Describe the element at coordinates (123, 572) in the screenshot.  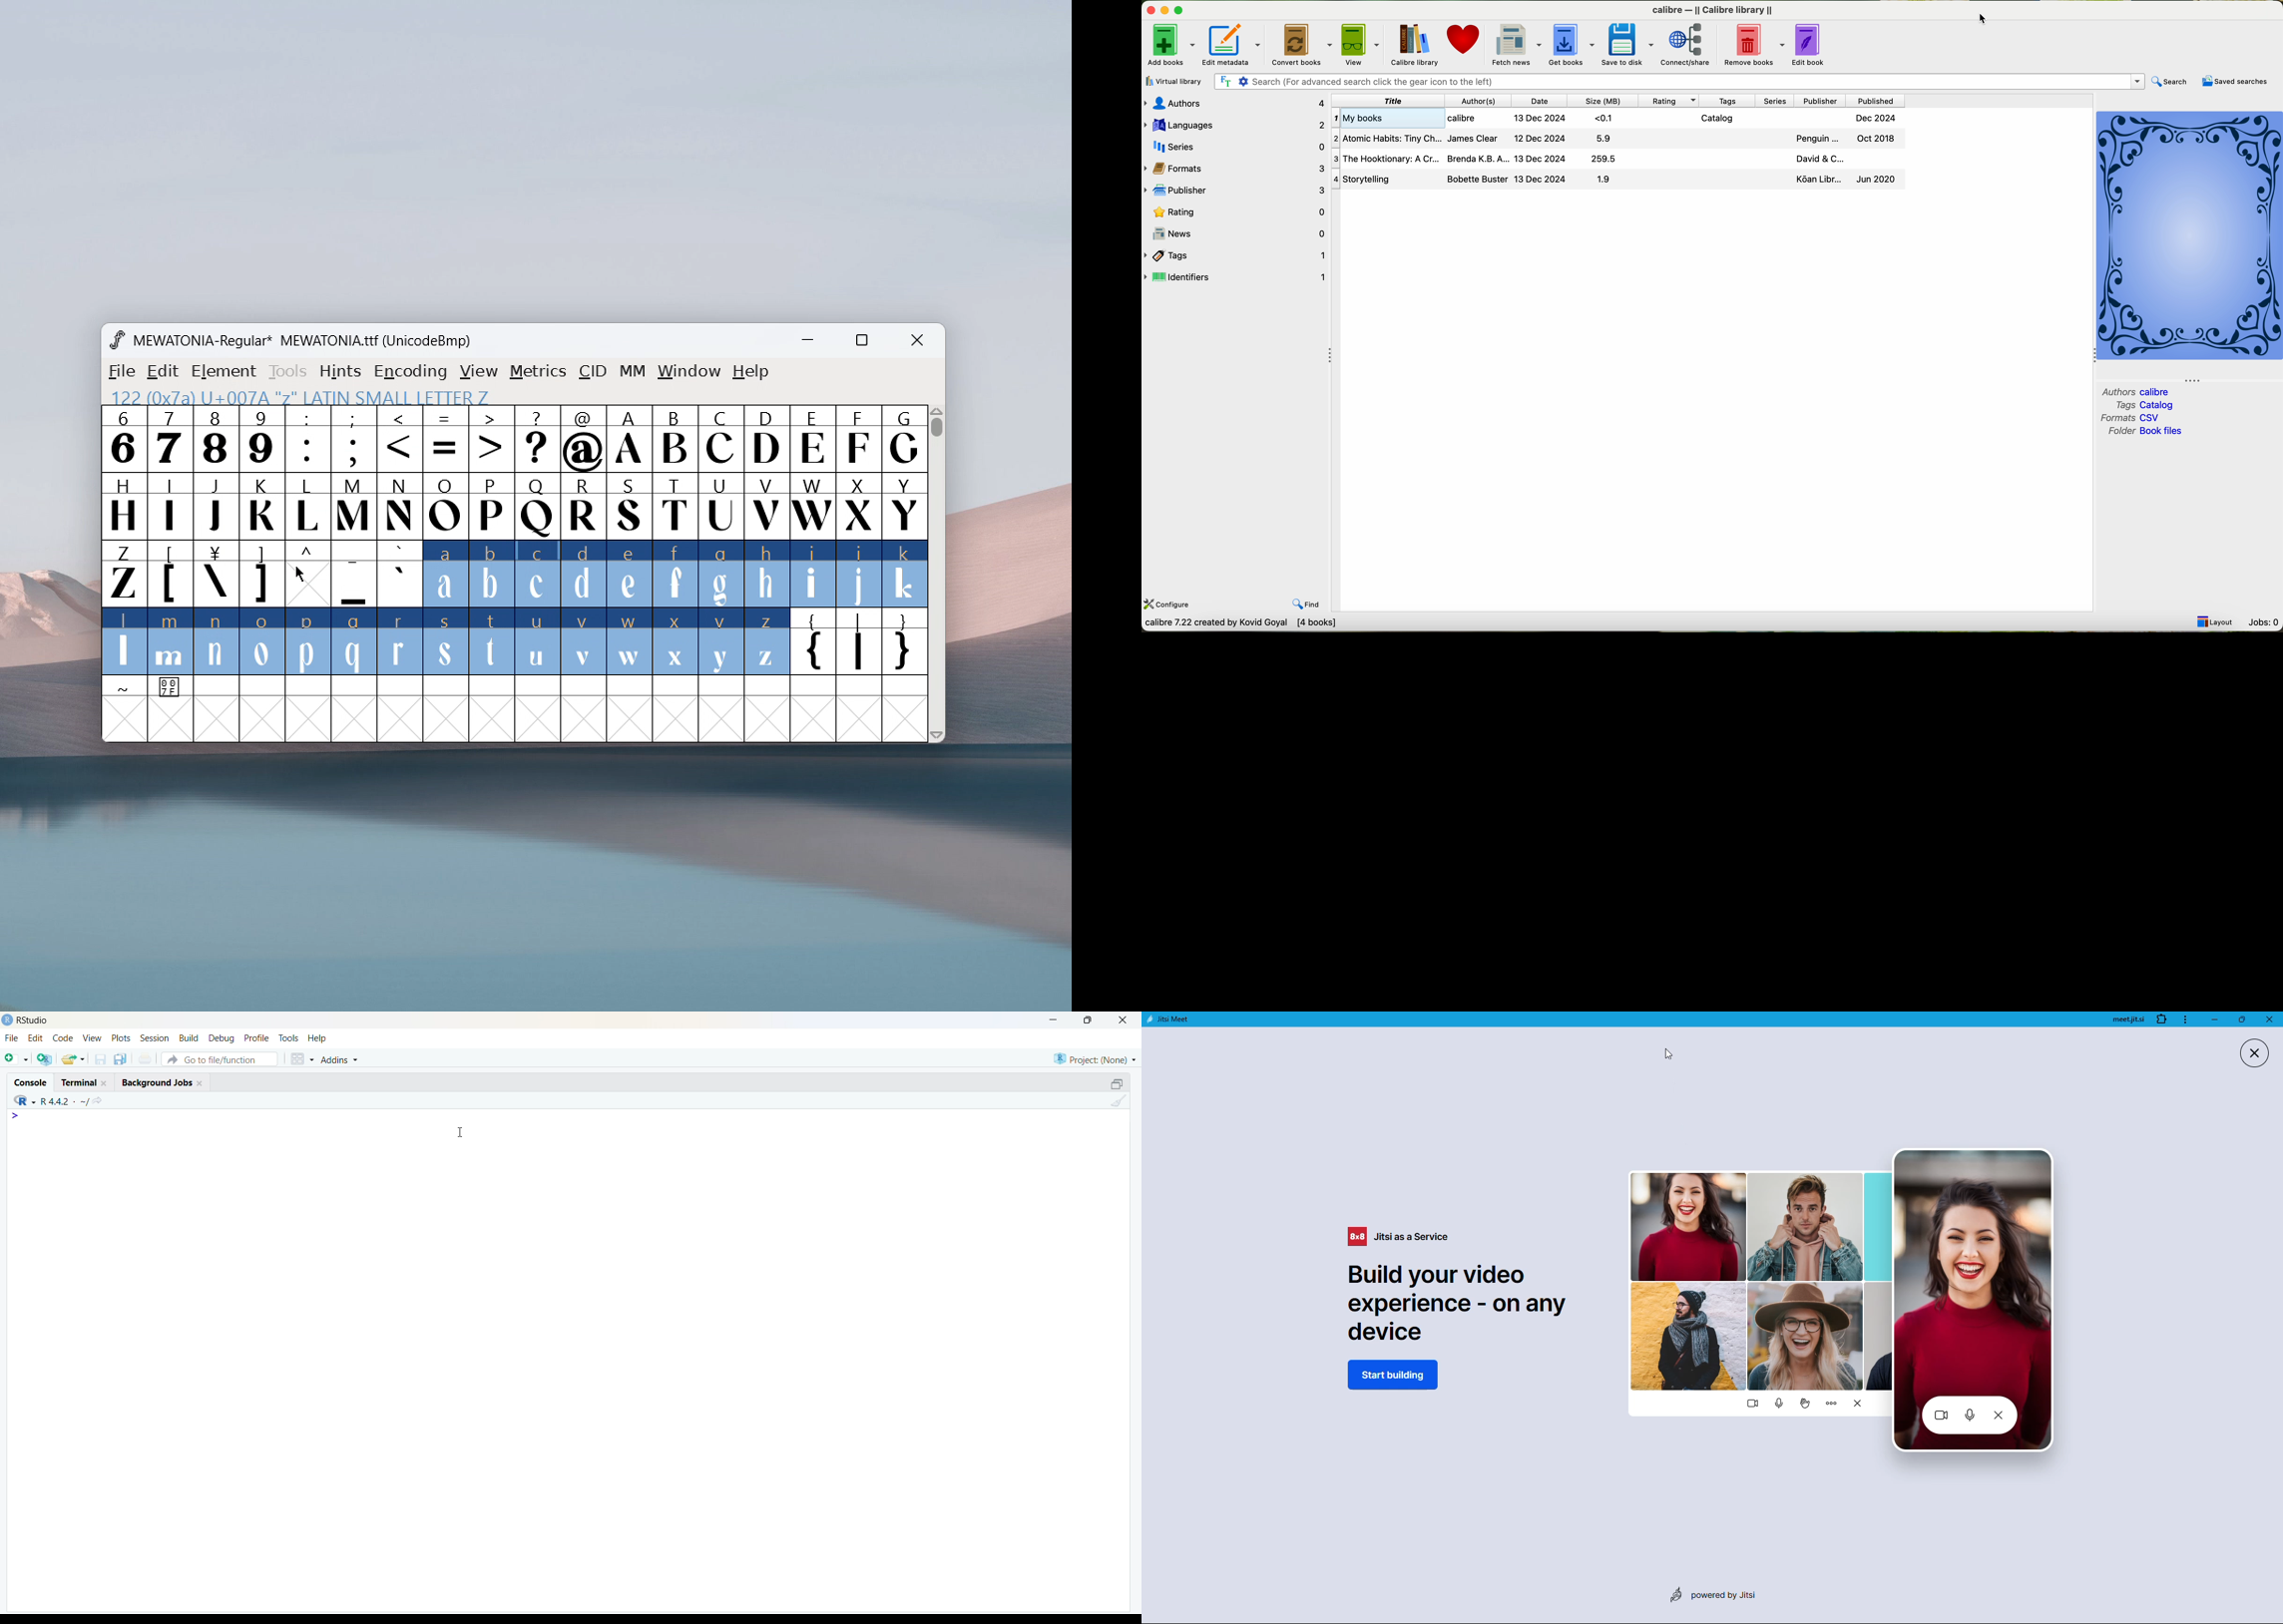
I see `Z` at that location.